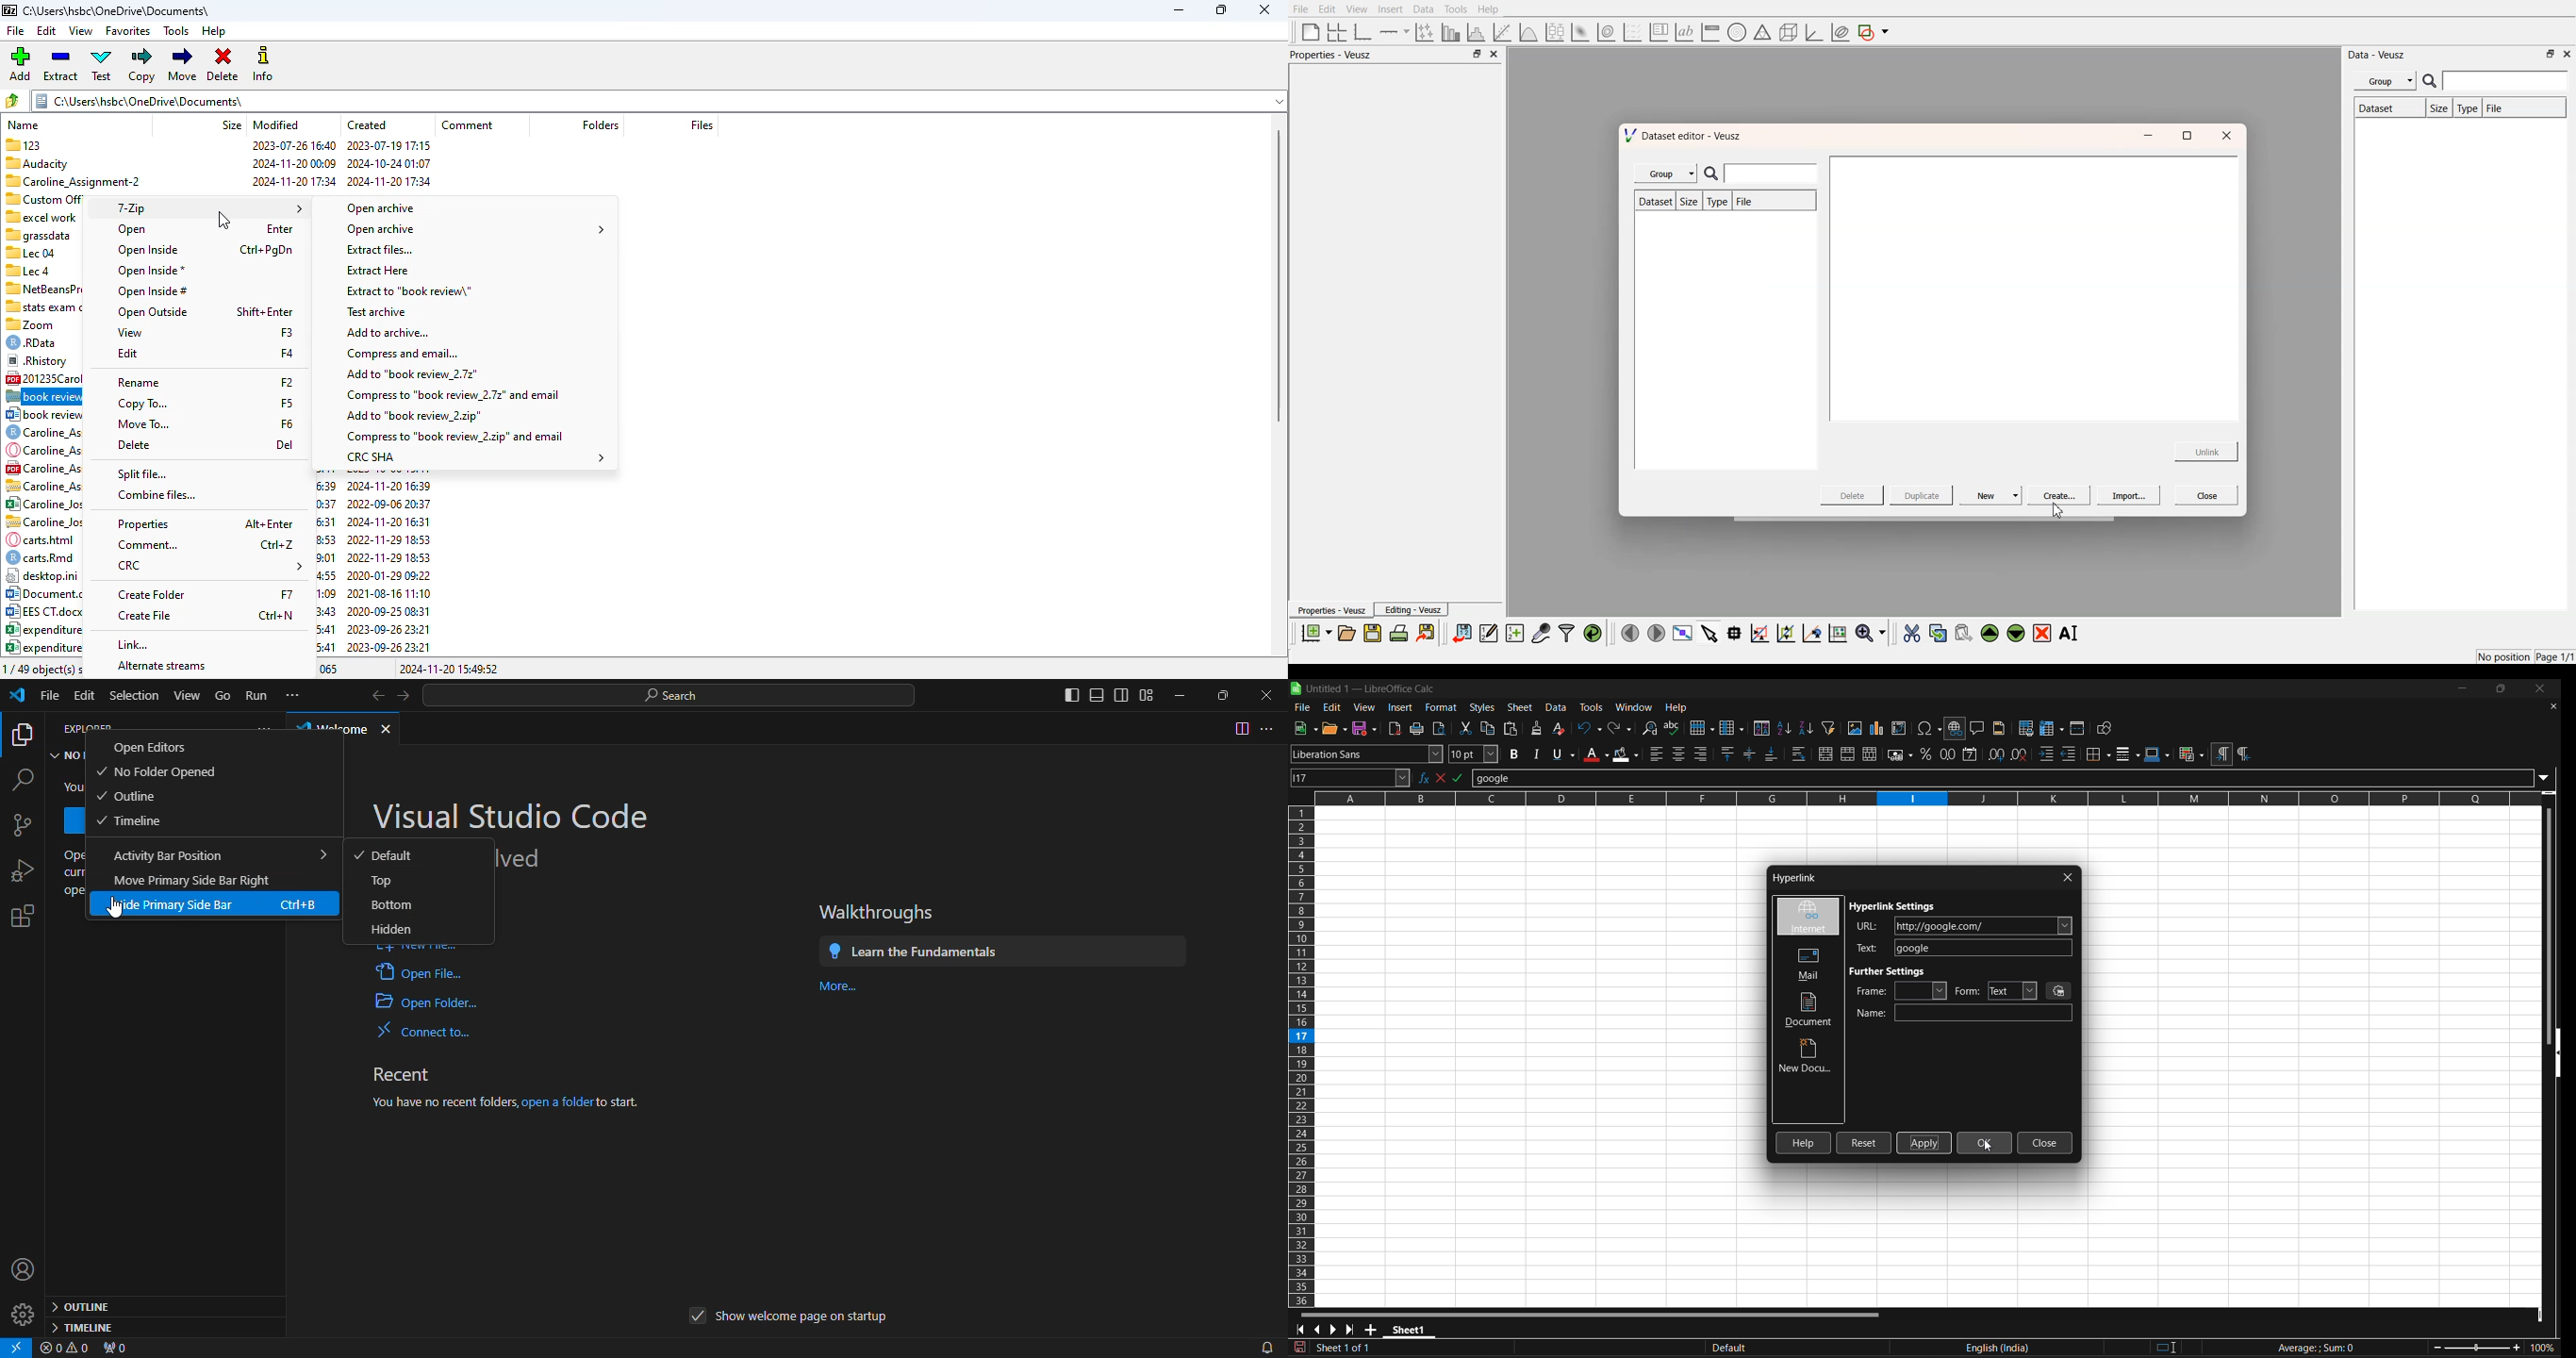  I want to click on plot covariance ellipses, so click(1839, 33).